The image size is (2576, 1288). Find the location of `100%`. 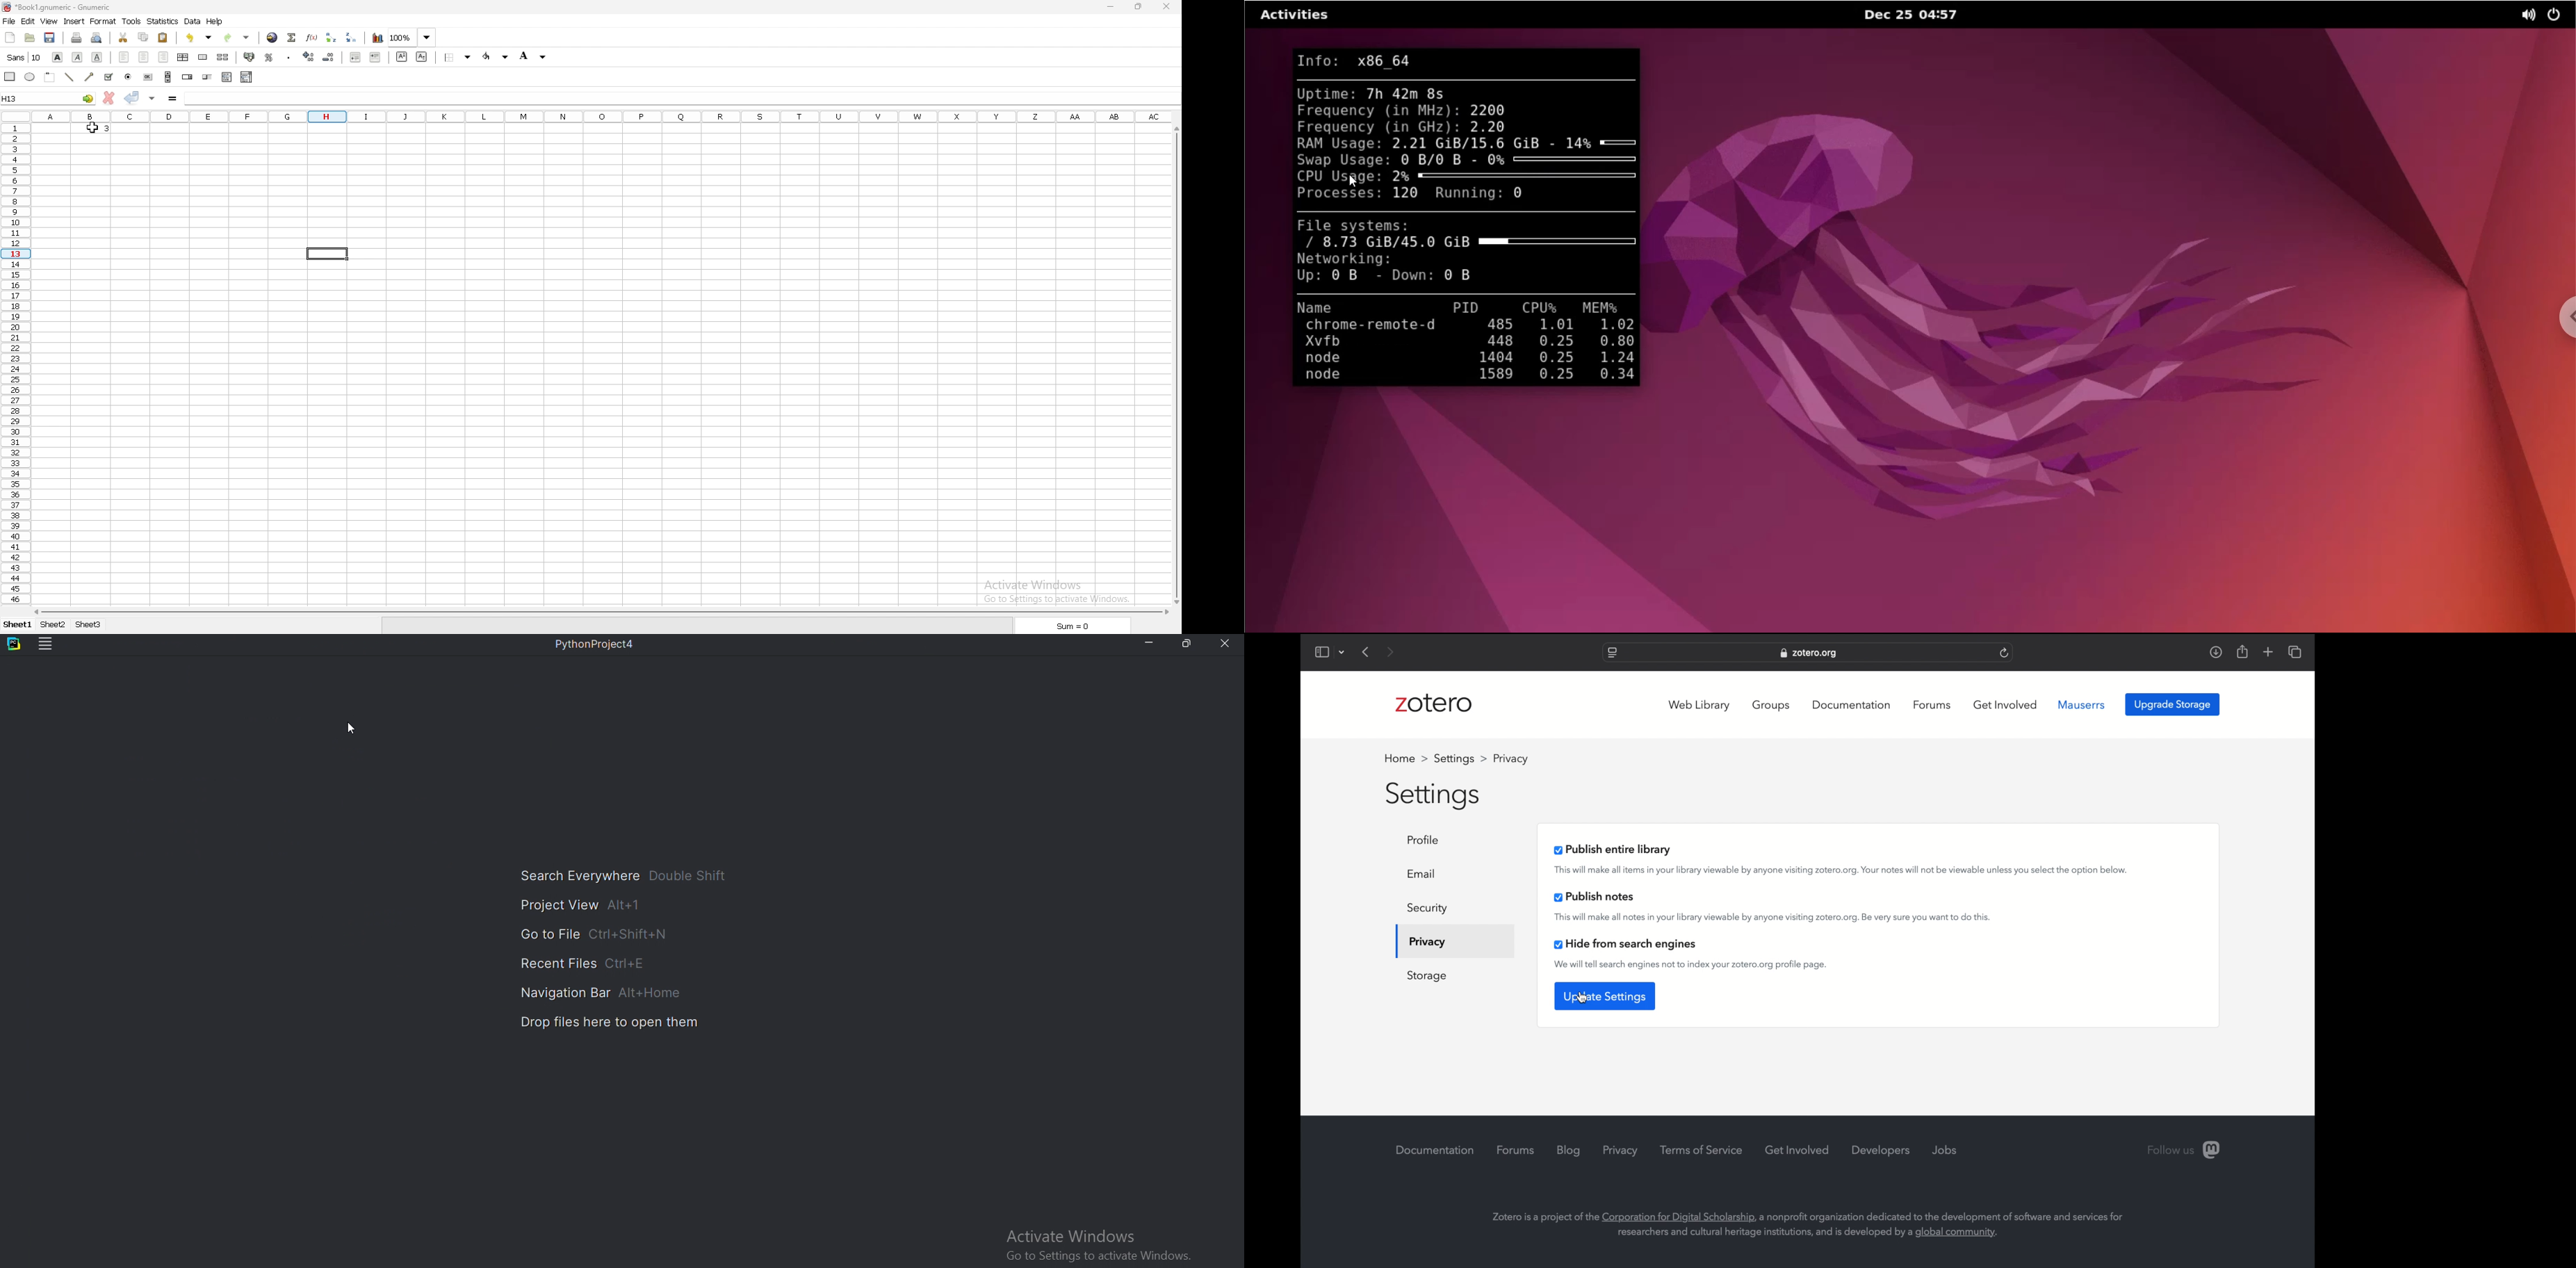

100% is located at coordinates (412, 37).